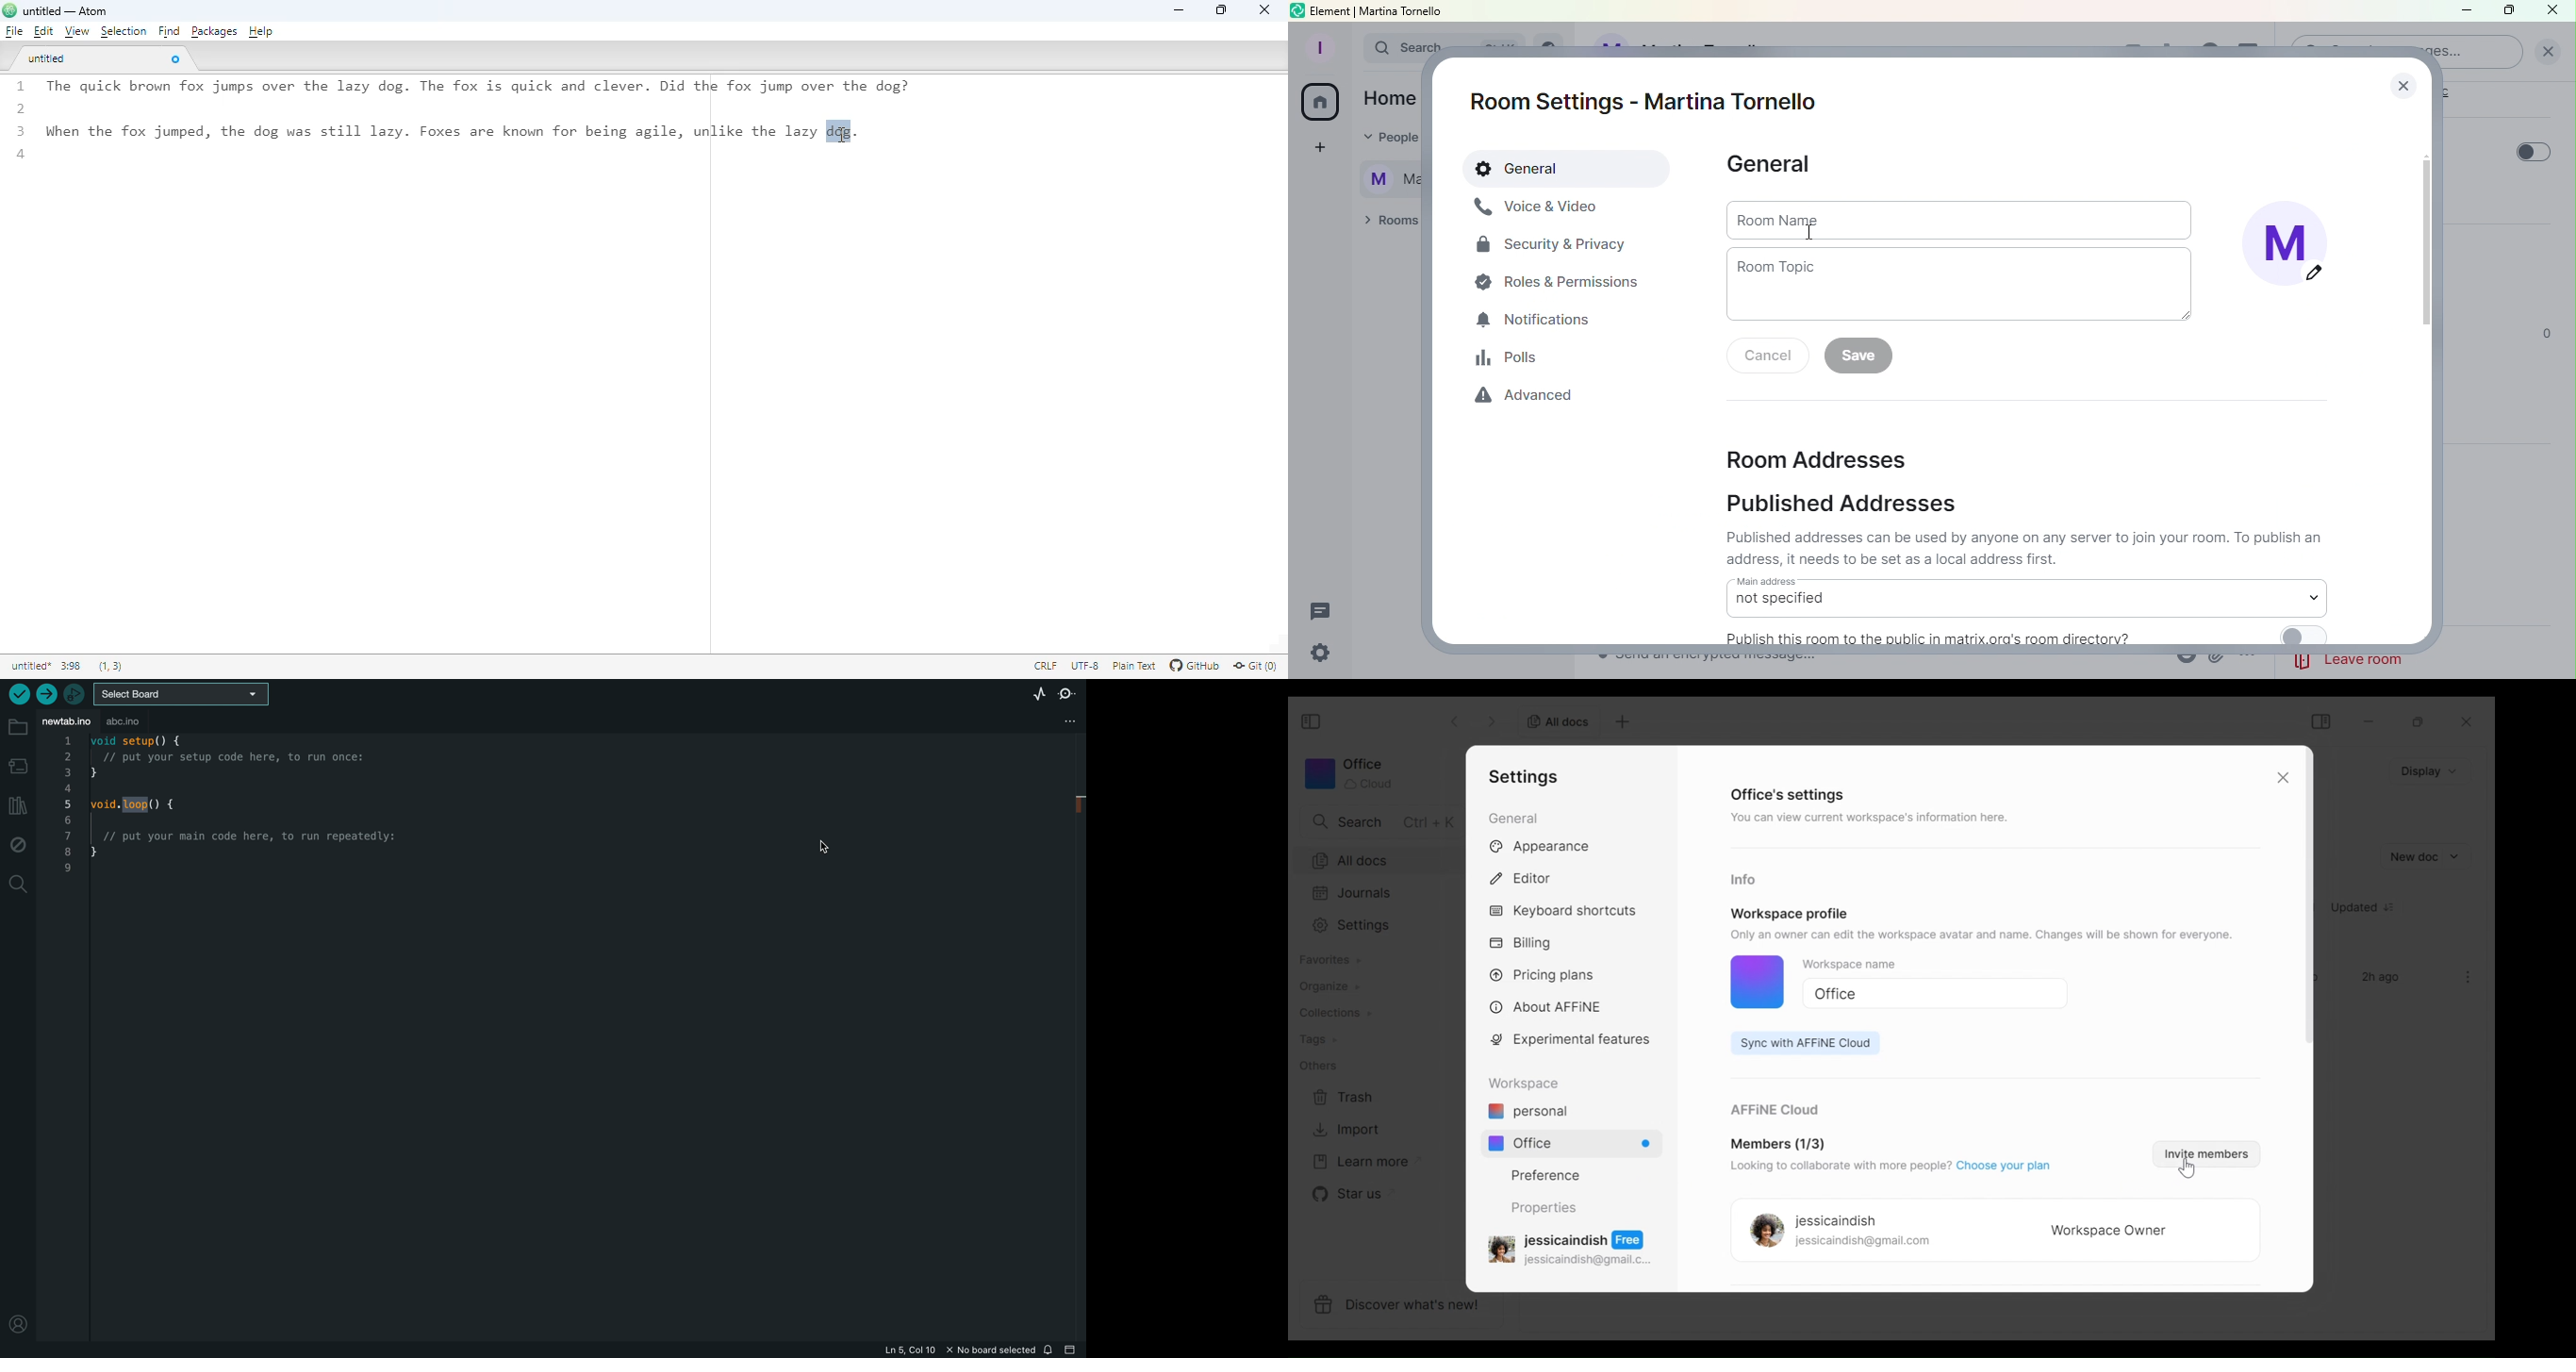 The width and height of the screenshot is (2576, 1372). I want to click on Close, so click(2281, 780).